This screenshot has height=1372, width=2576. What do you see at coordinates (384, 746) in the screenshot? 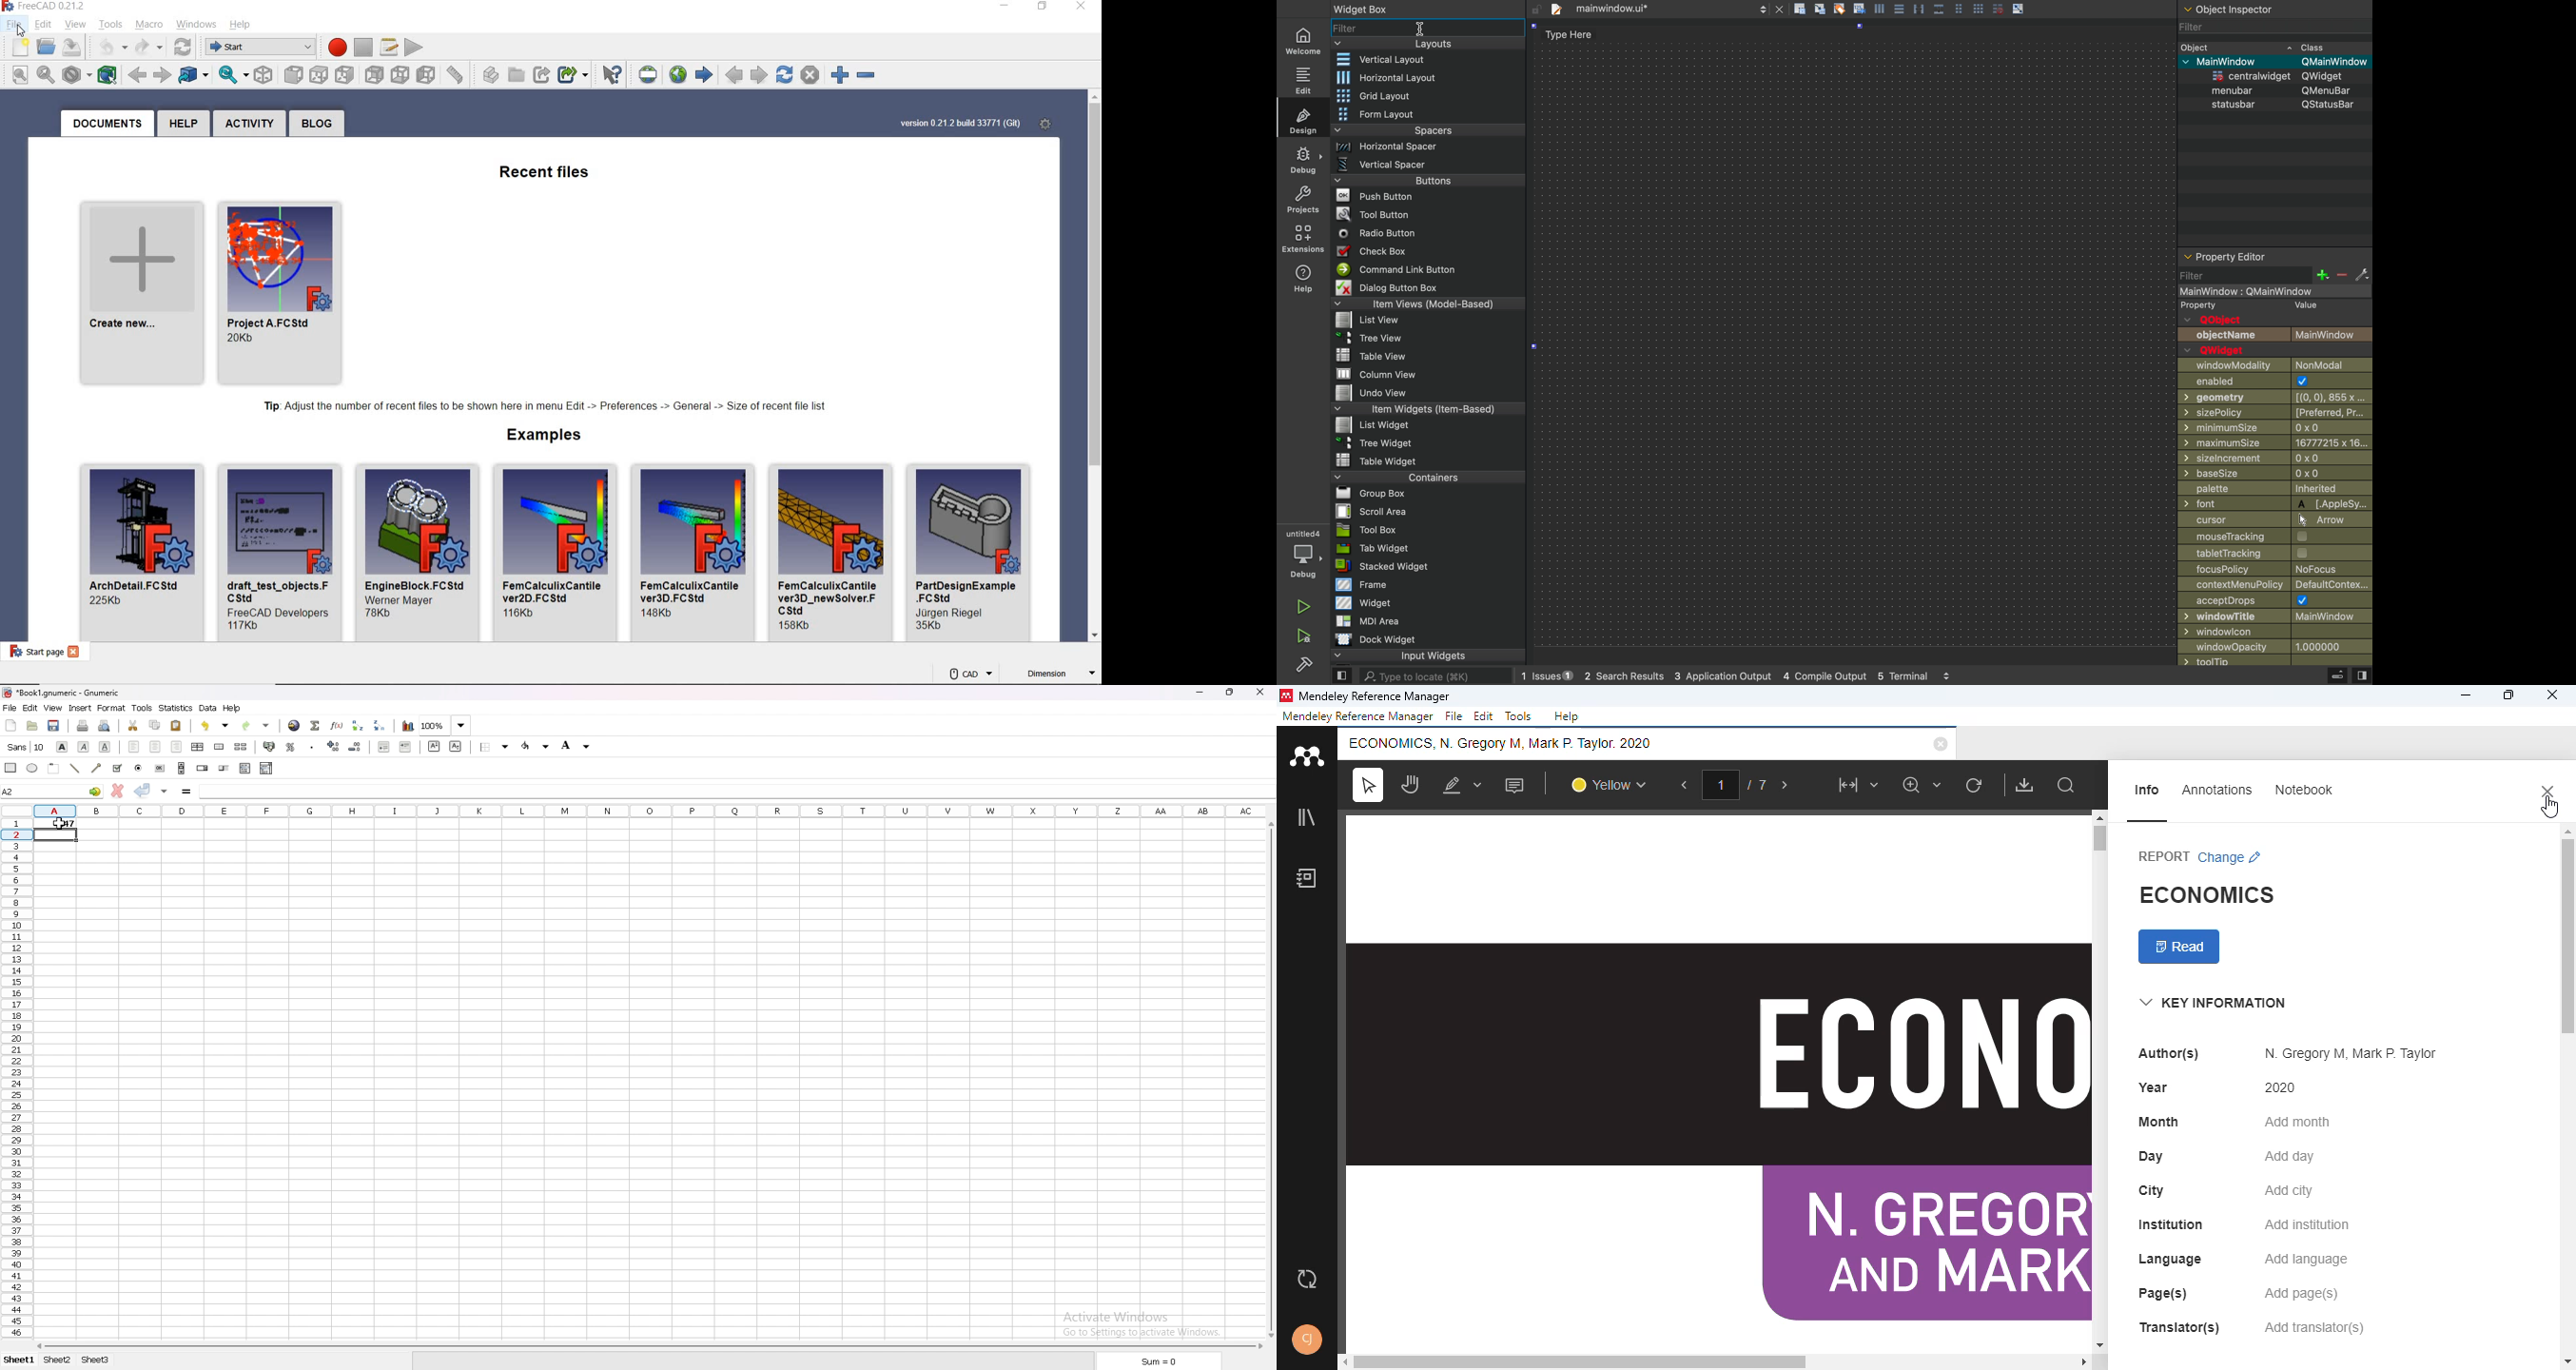
I see `decrease indent` at bounding box center [384, 746].